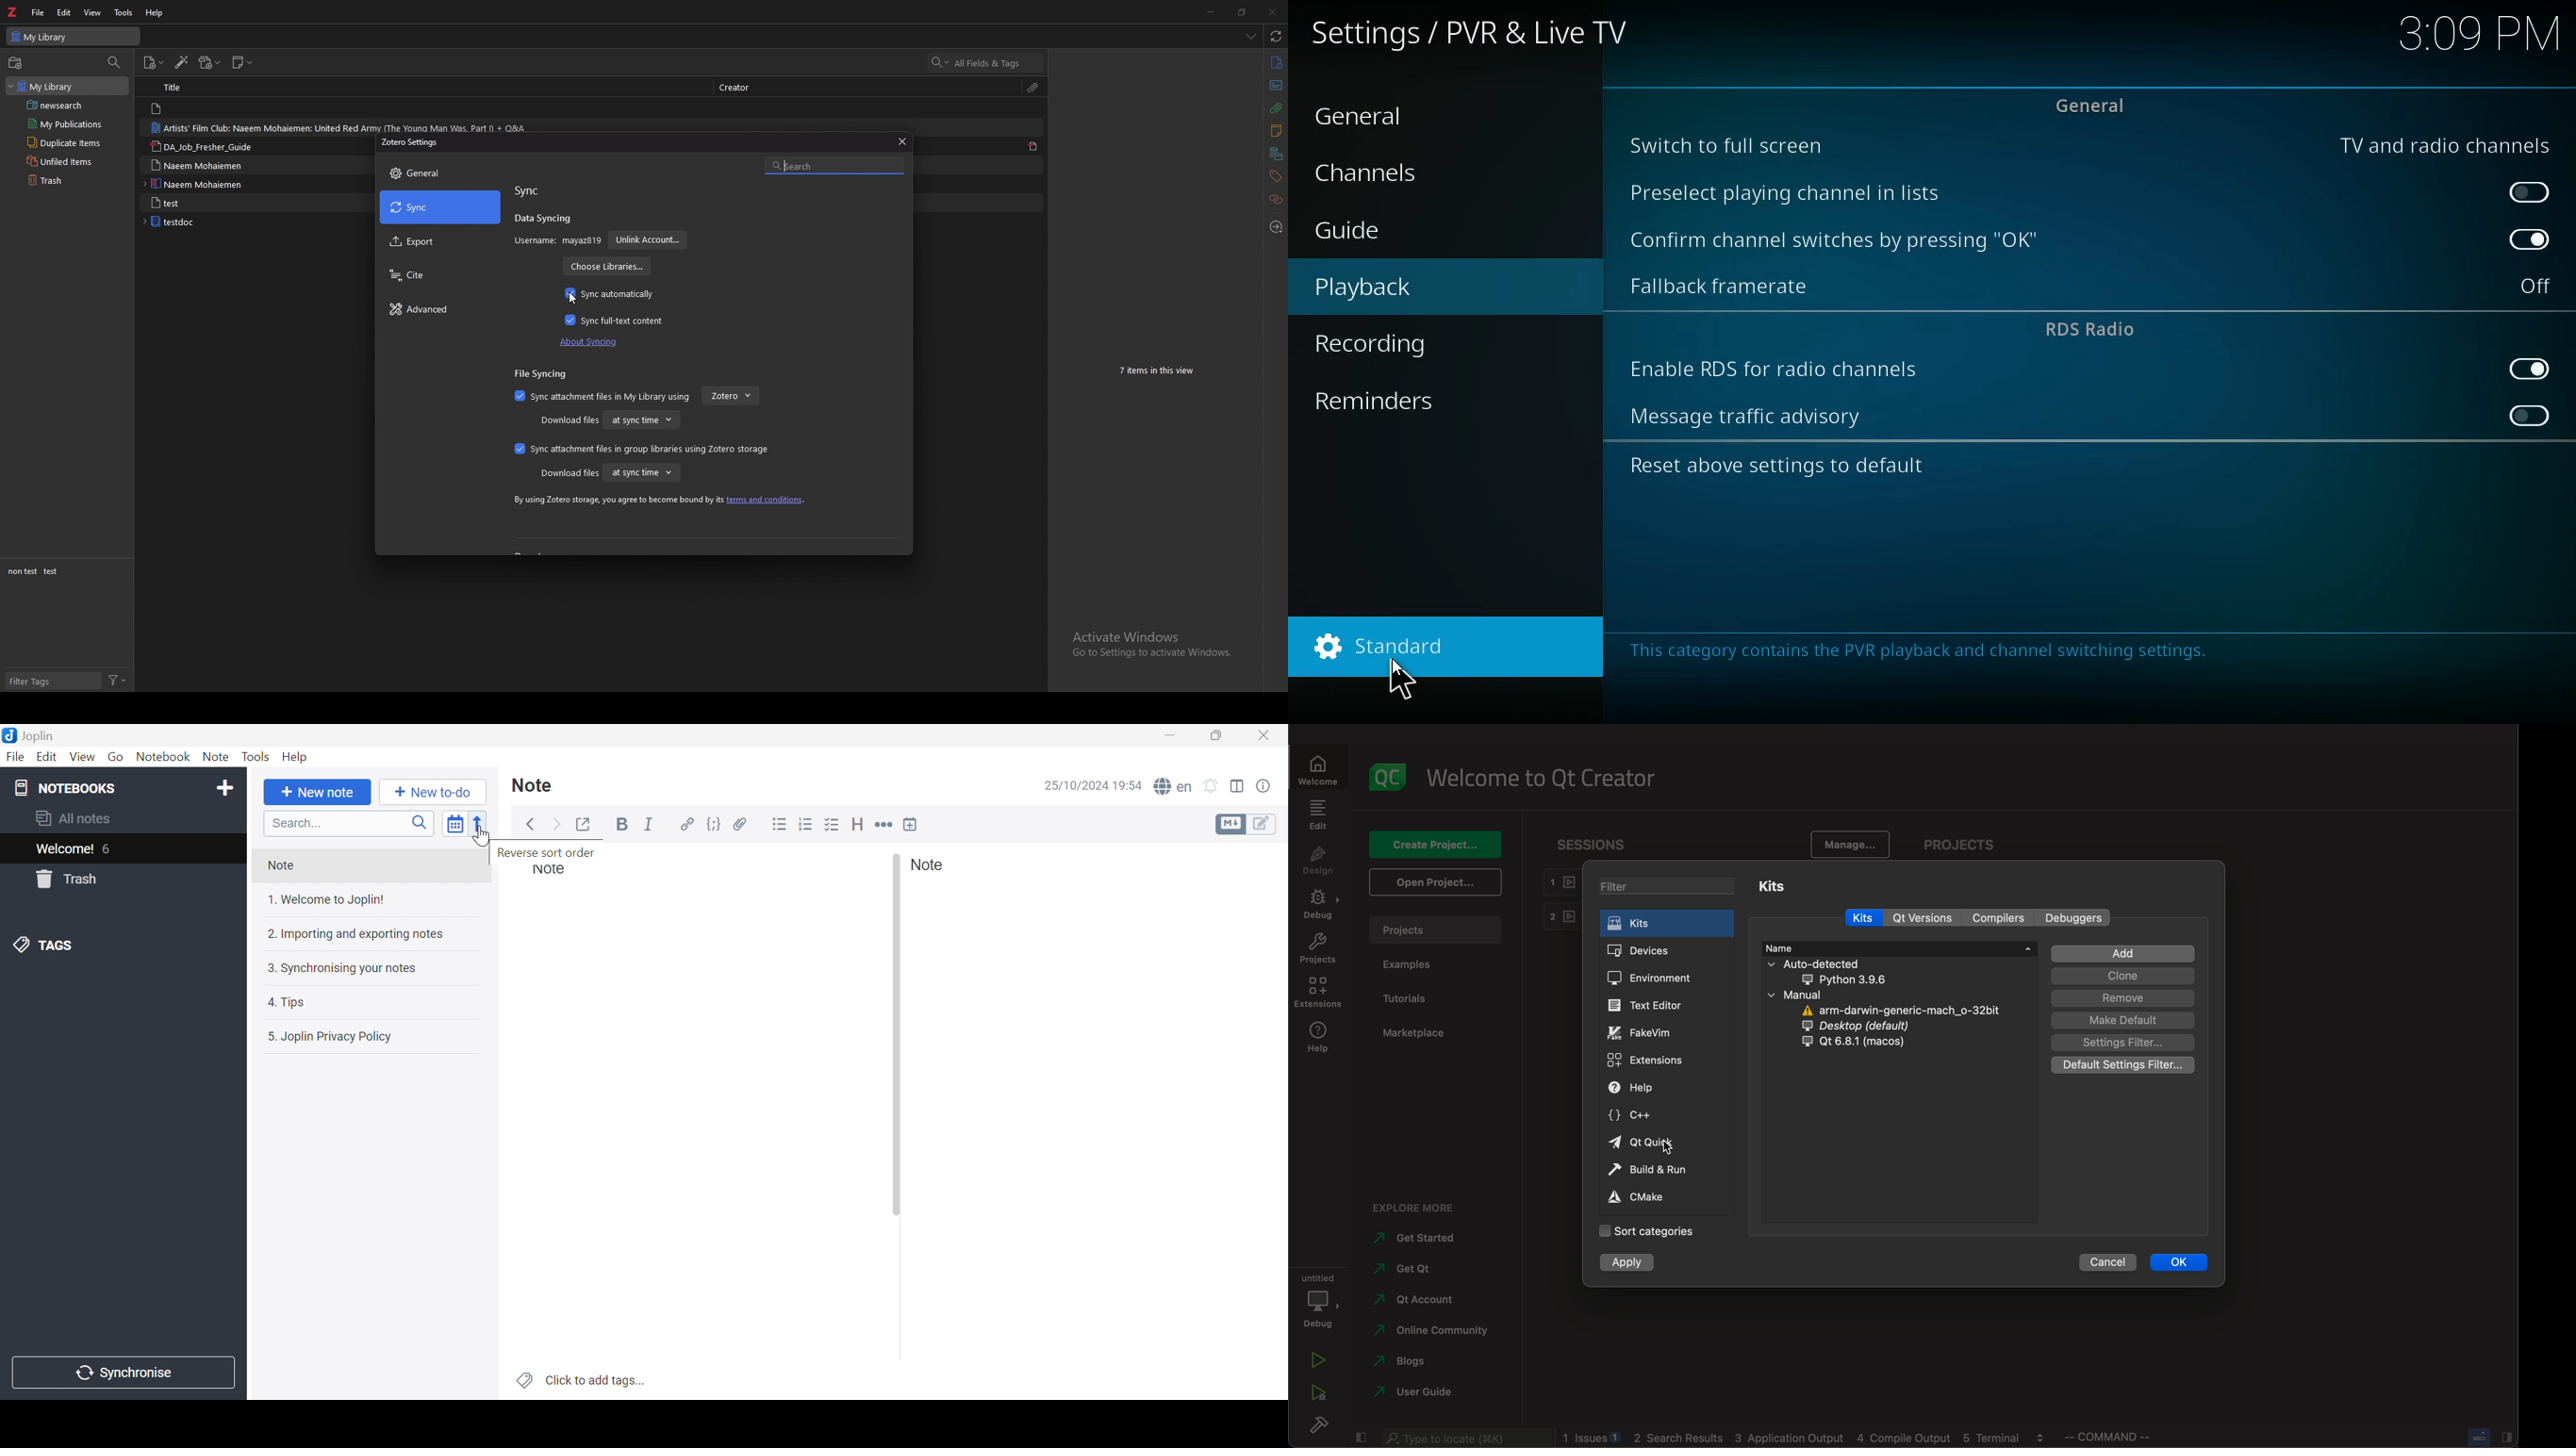  What do you see at coordinates (1212, 11) in the screenshot?
I see `minimize` at bounding box center [1212, 11].